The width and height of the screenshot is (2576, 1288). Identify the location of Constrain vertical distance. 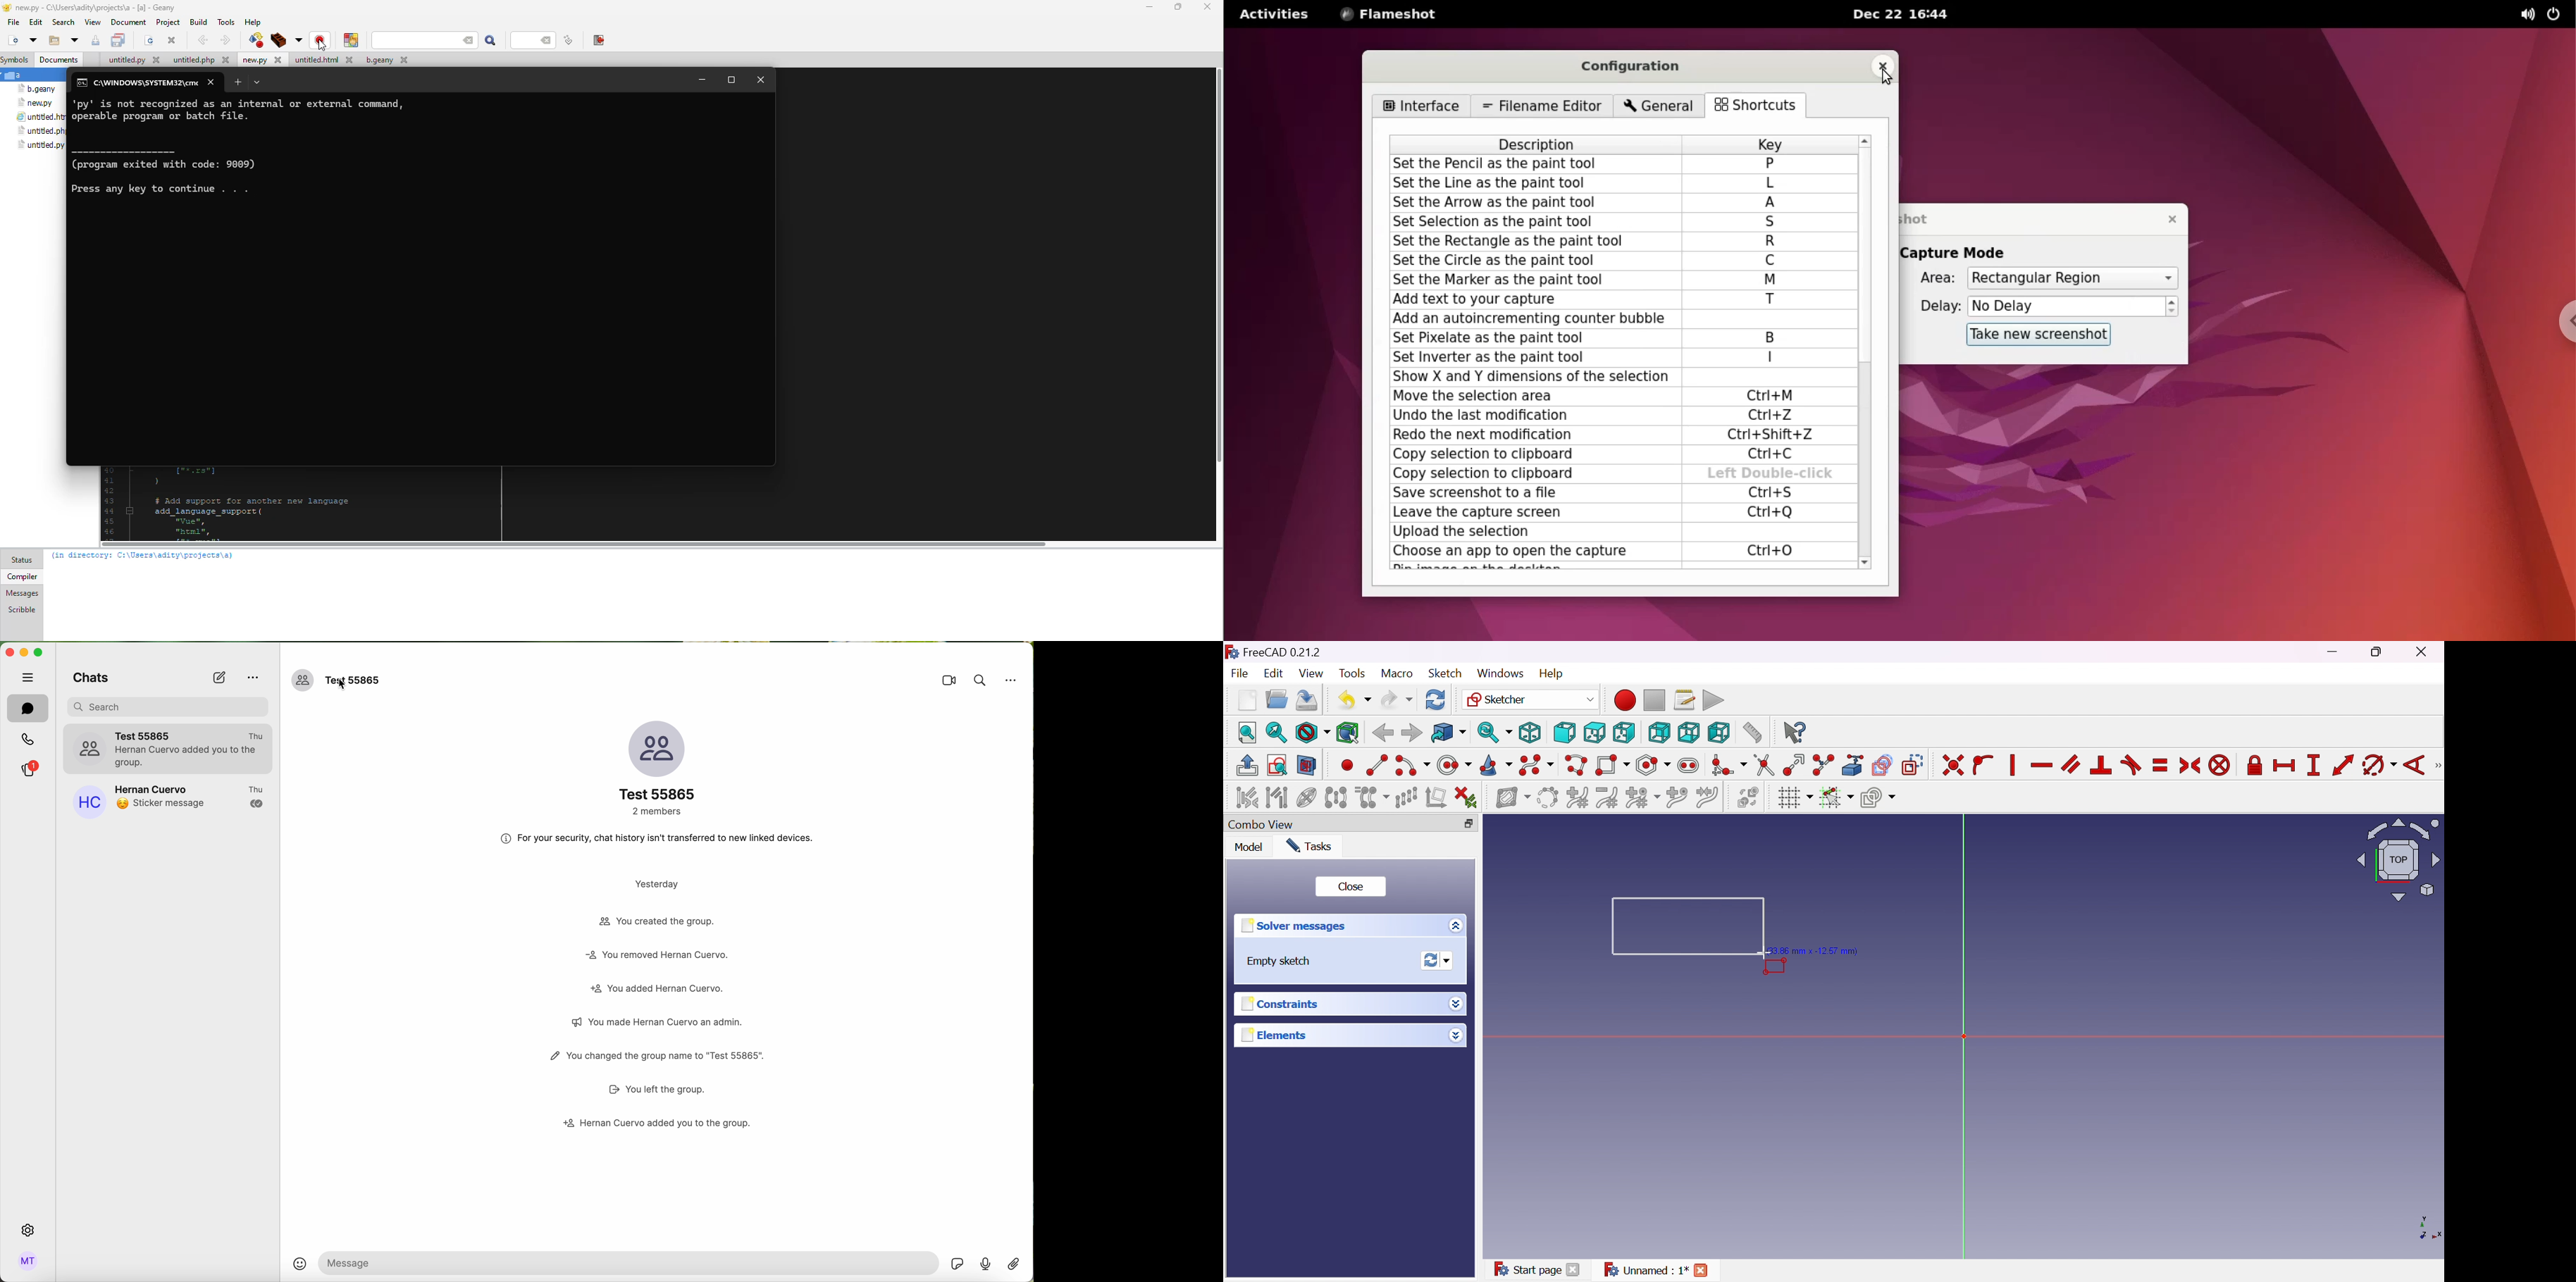
(2313, 765).